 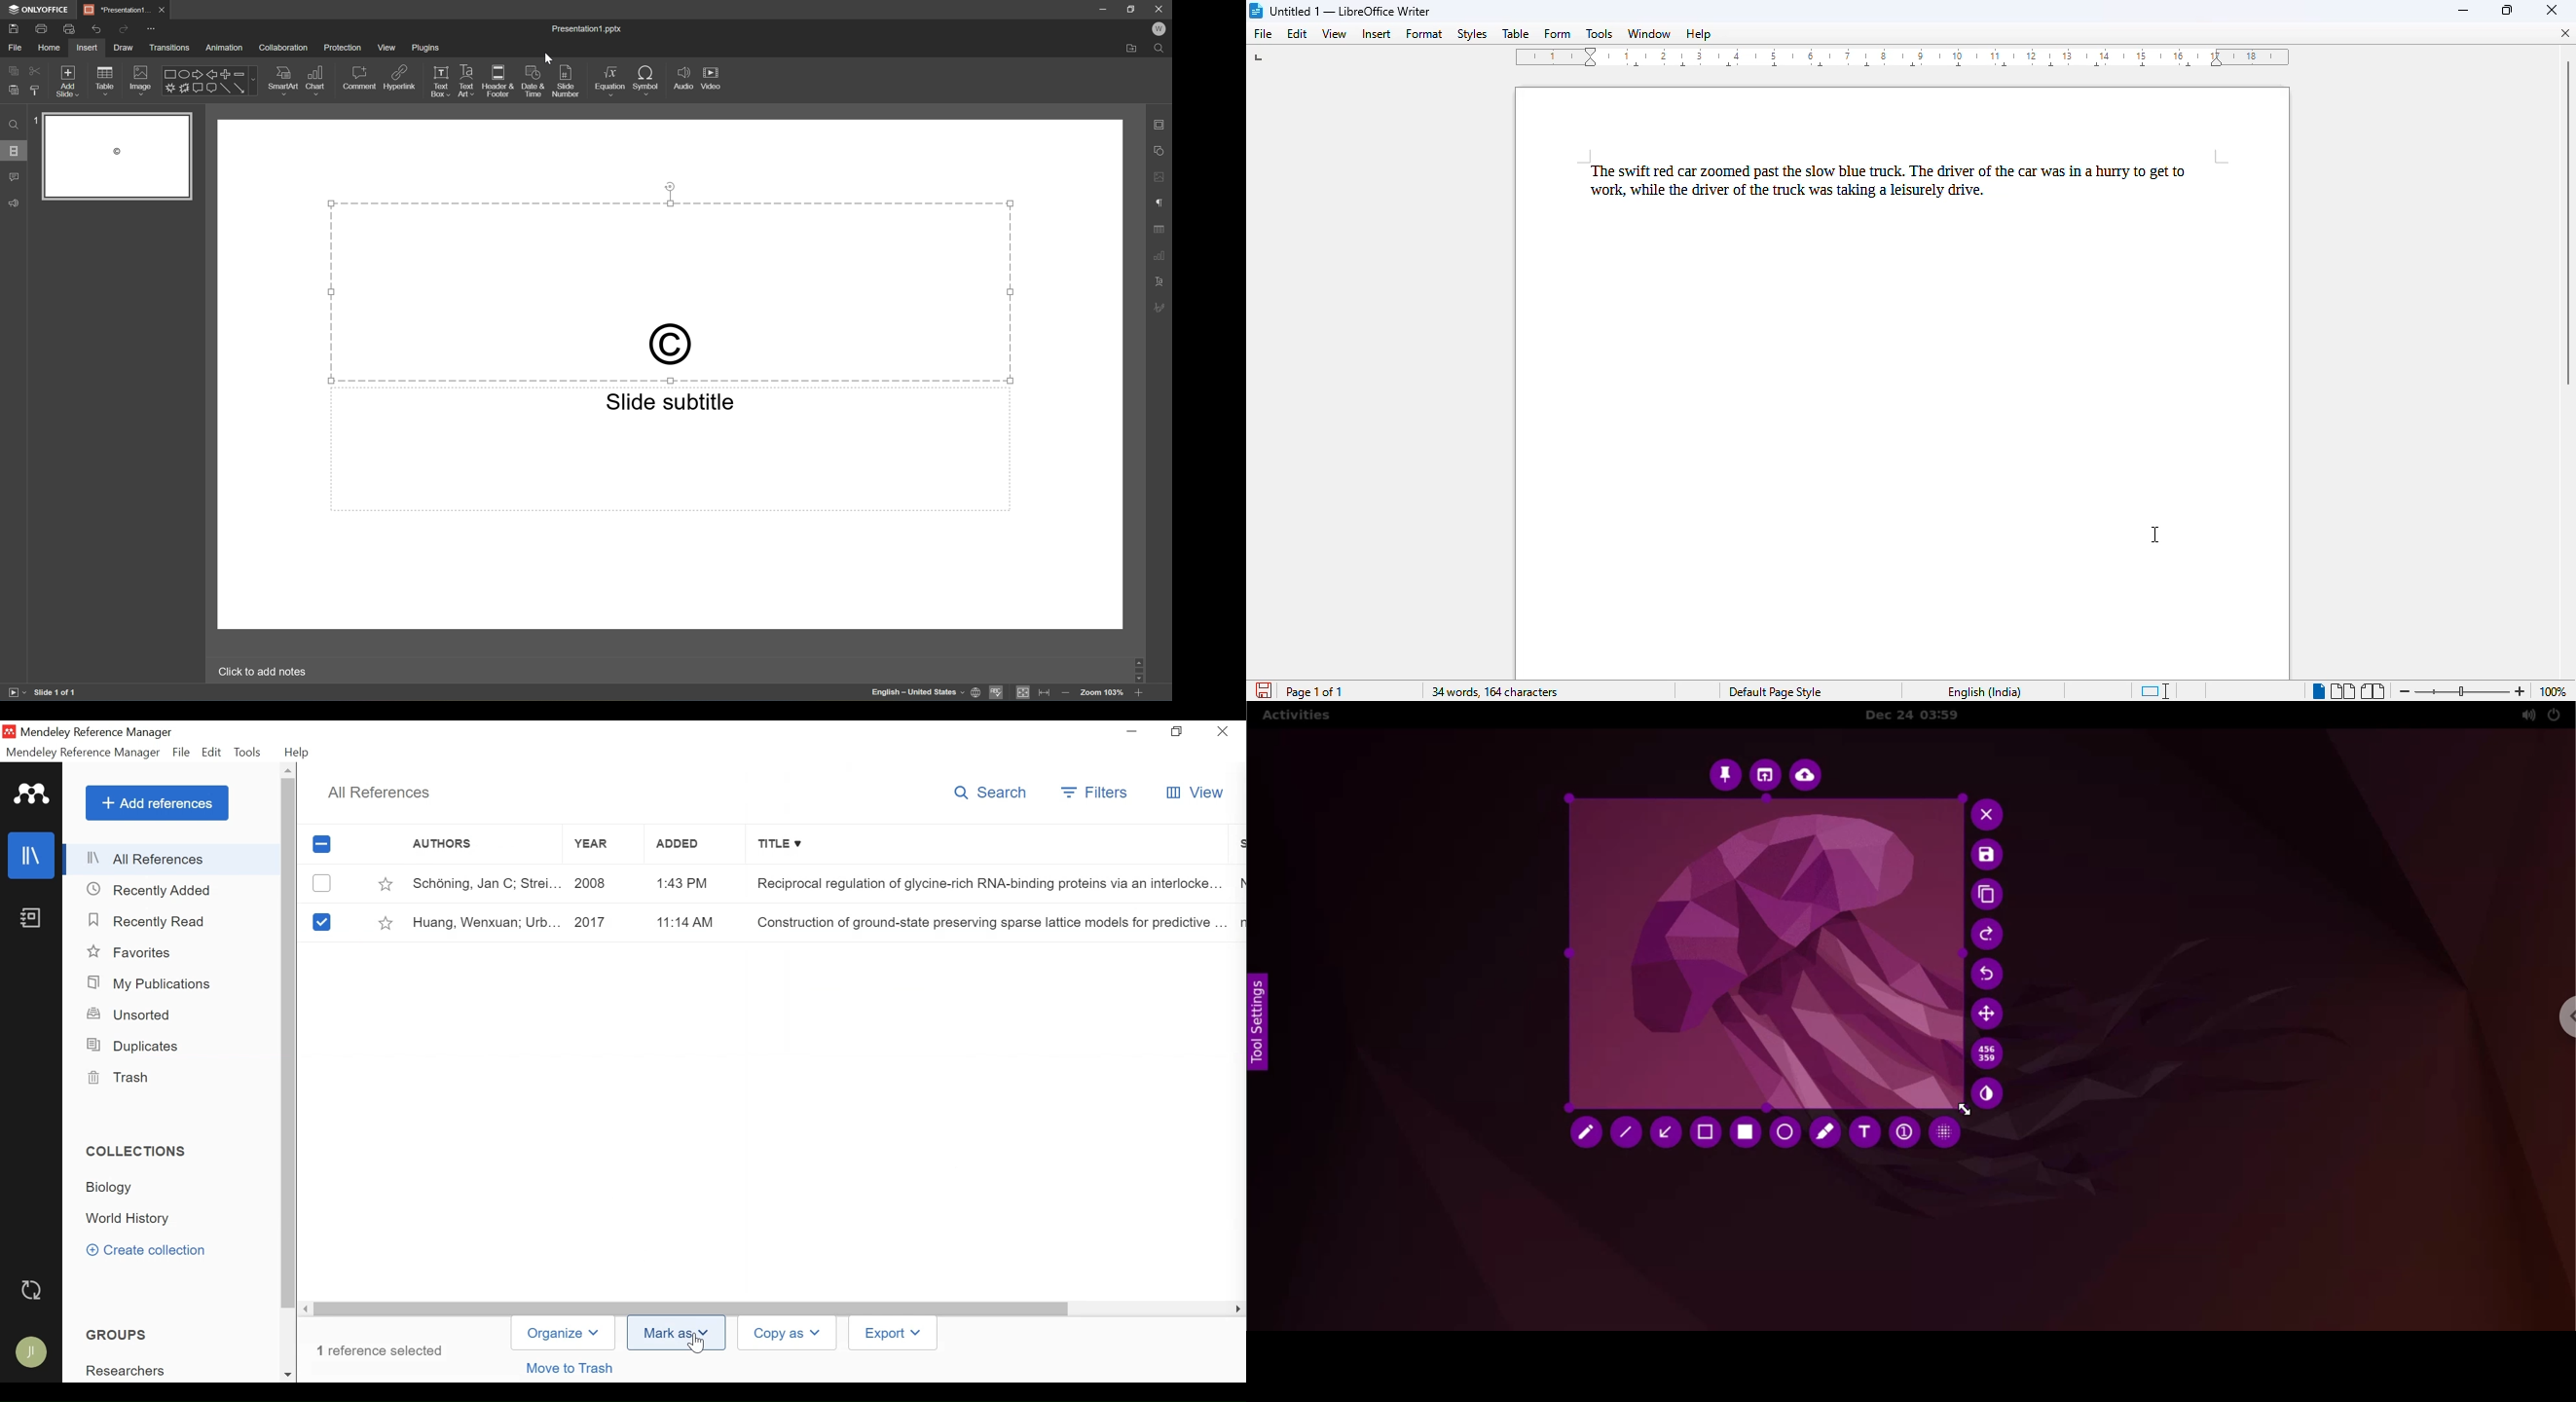 I want to click on Comment, so click(x=361, y=76).